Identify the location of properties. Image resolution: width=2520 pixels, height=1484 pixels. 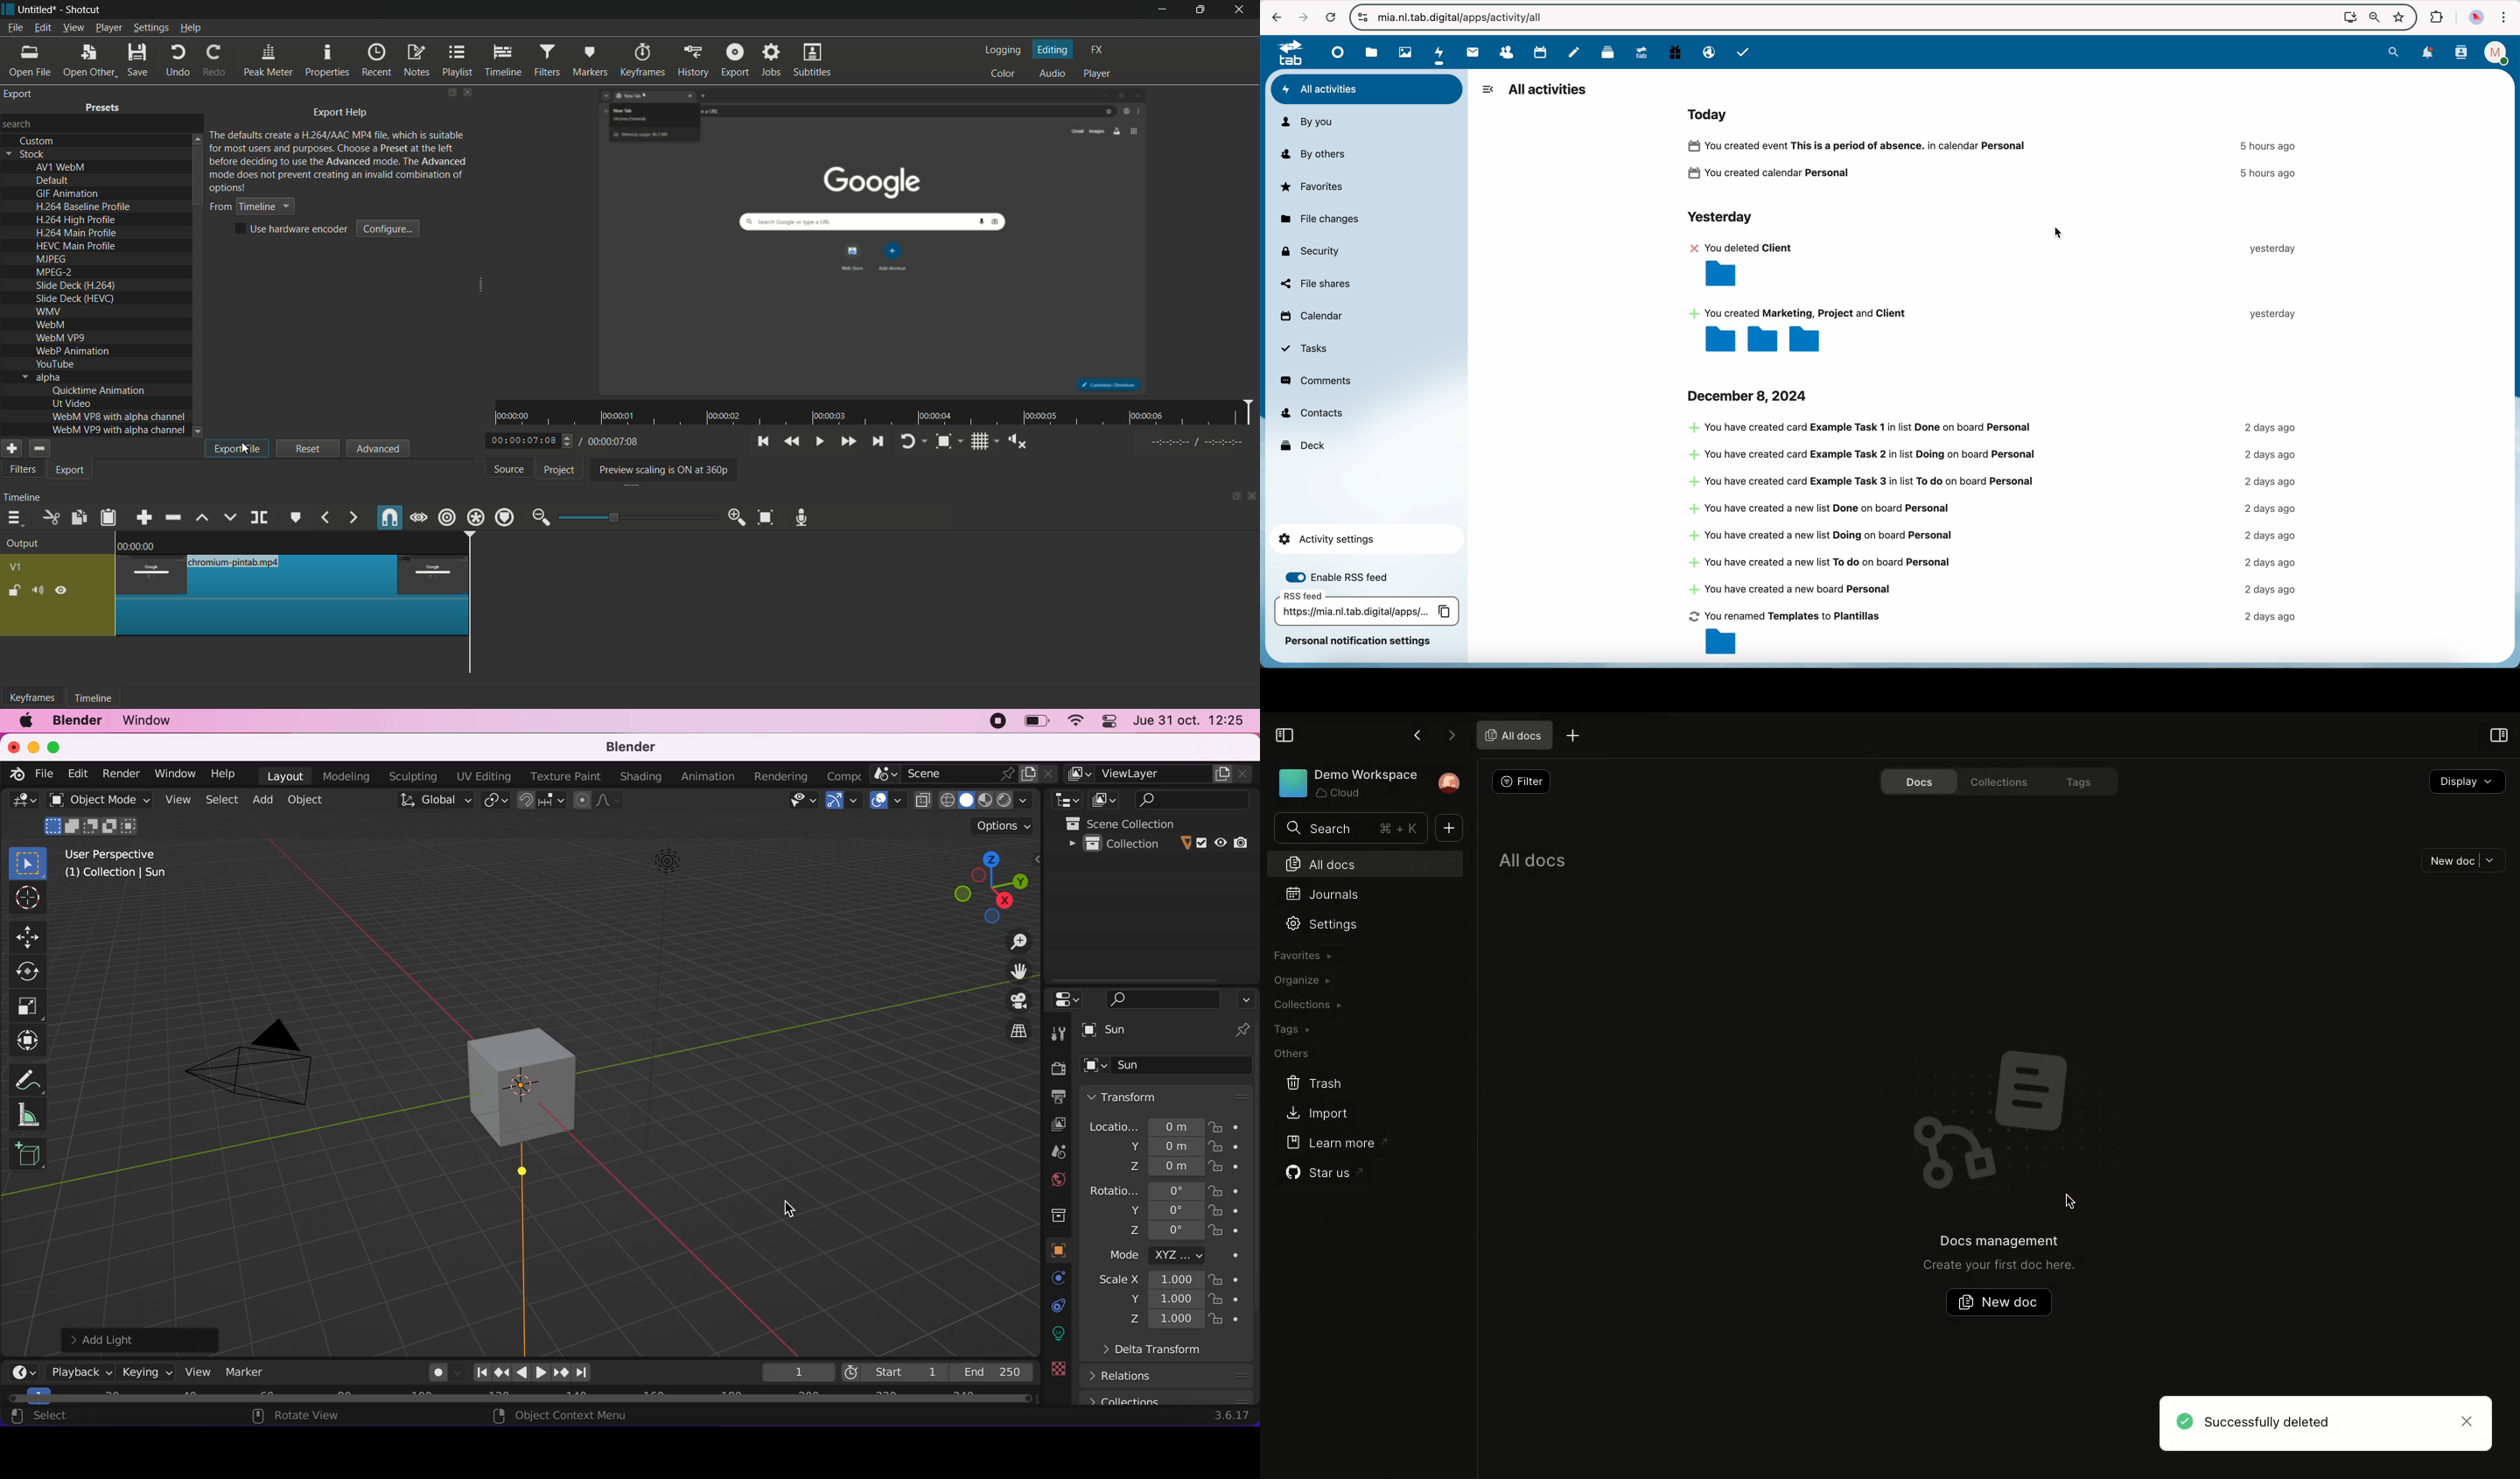
(326, 60).